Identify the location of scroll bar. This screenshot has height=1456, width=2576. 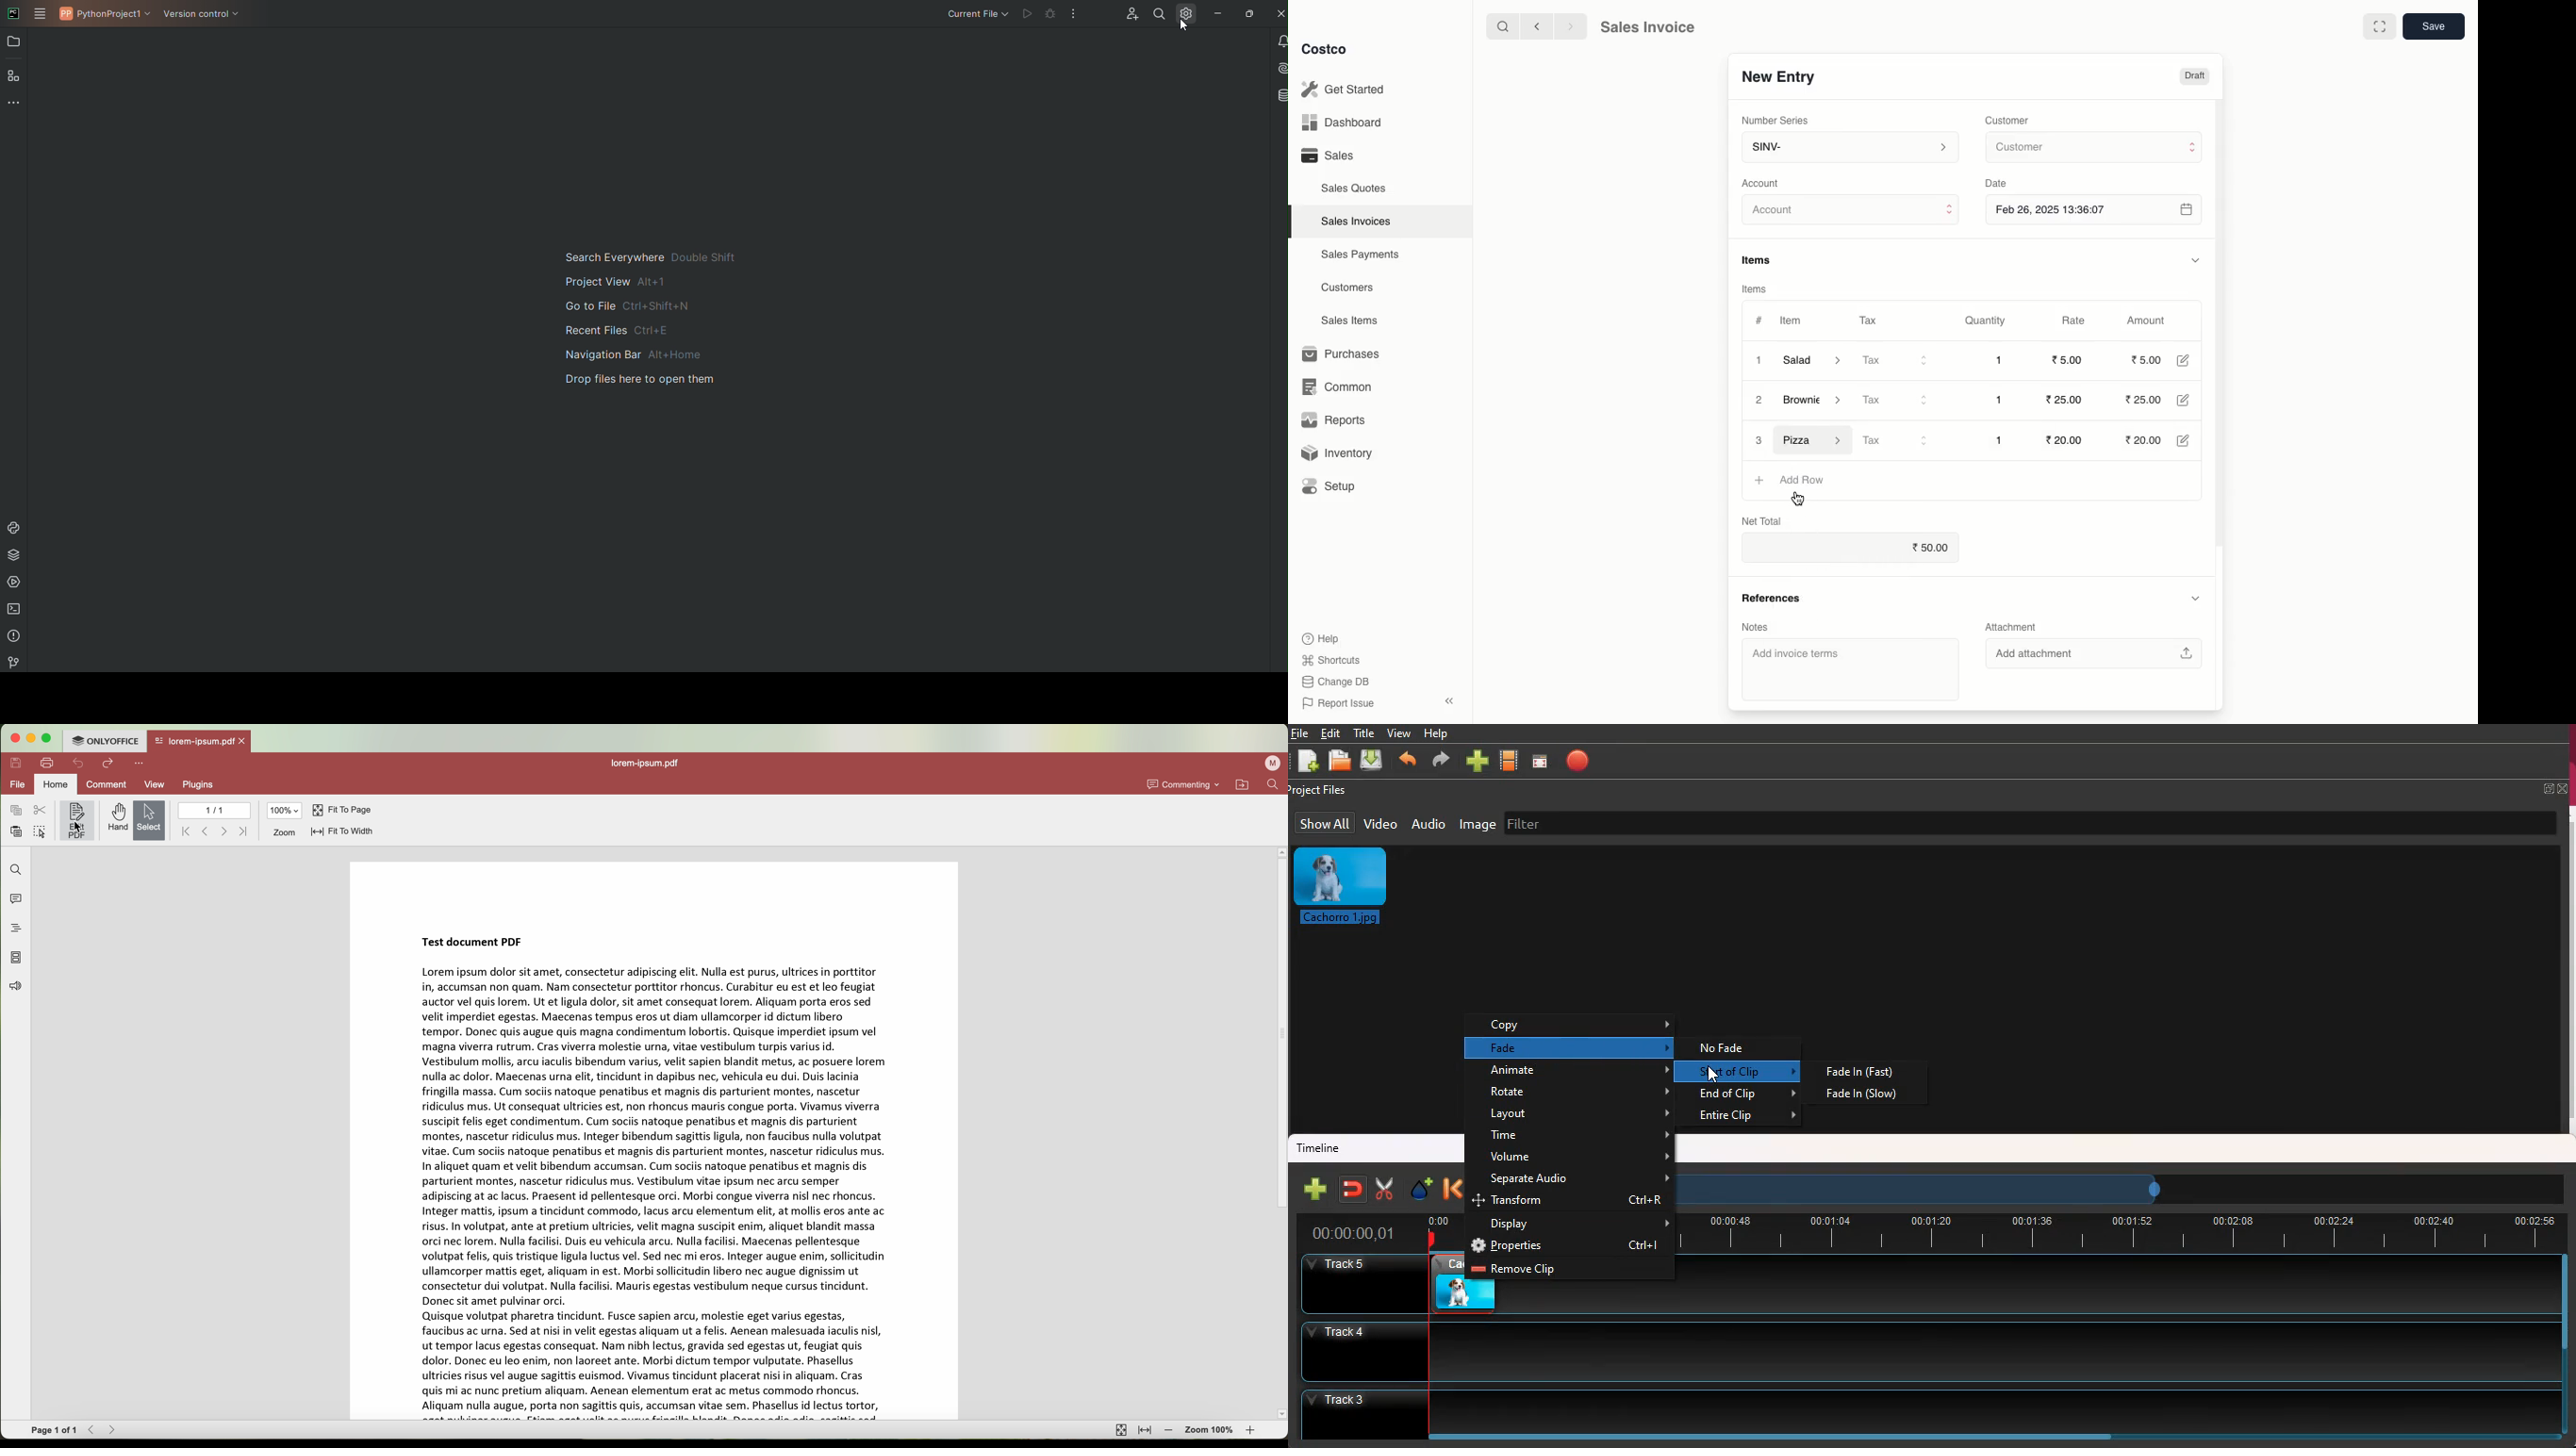
(2568, 1303).